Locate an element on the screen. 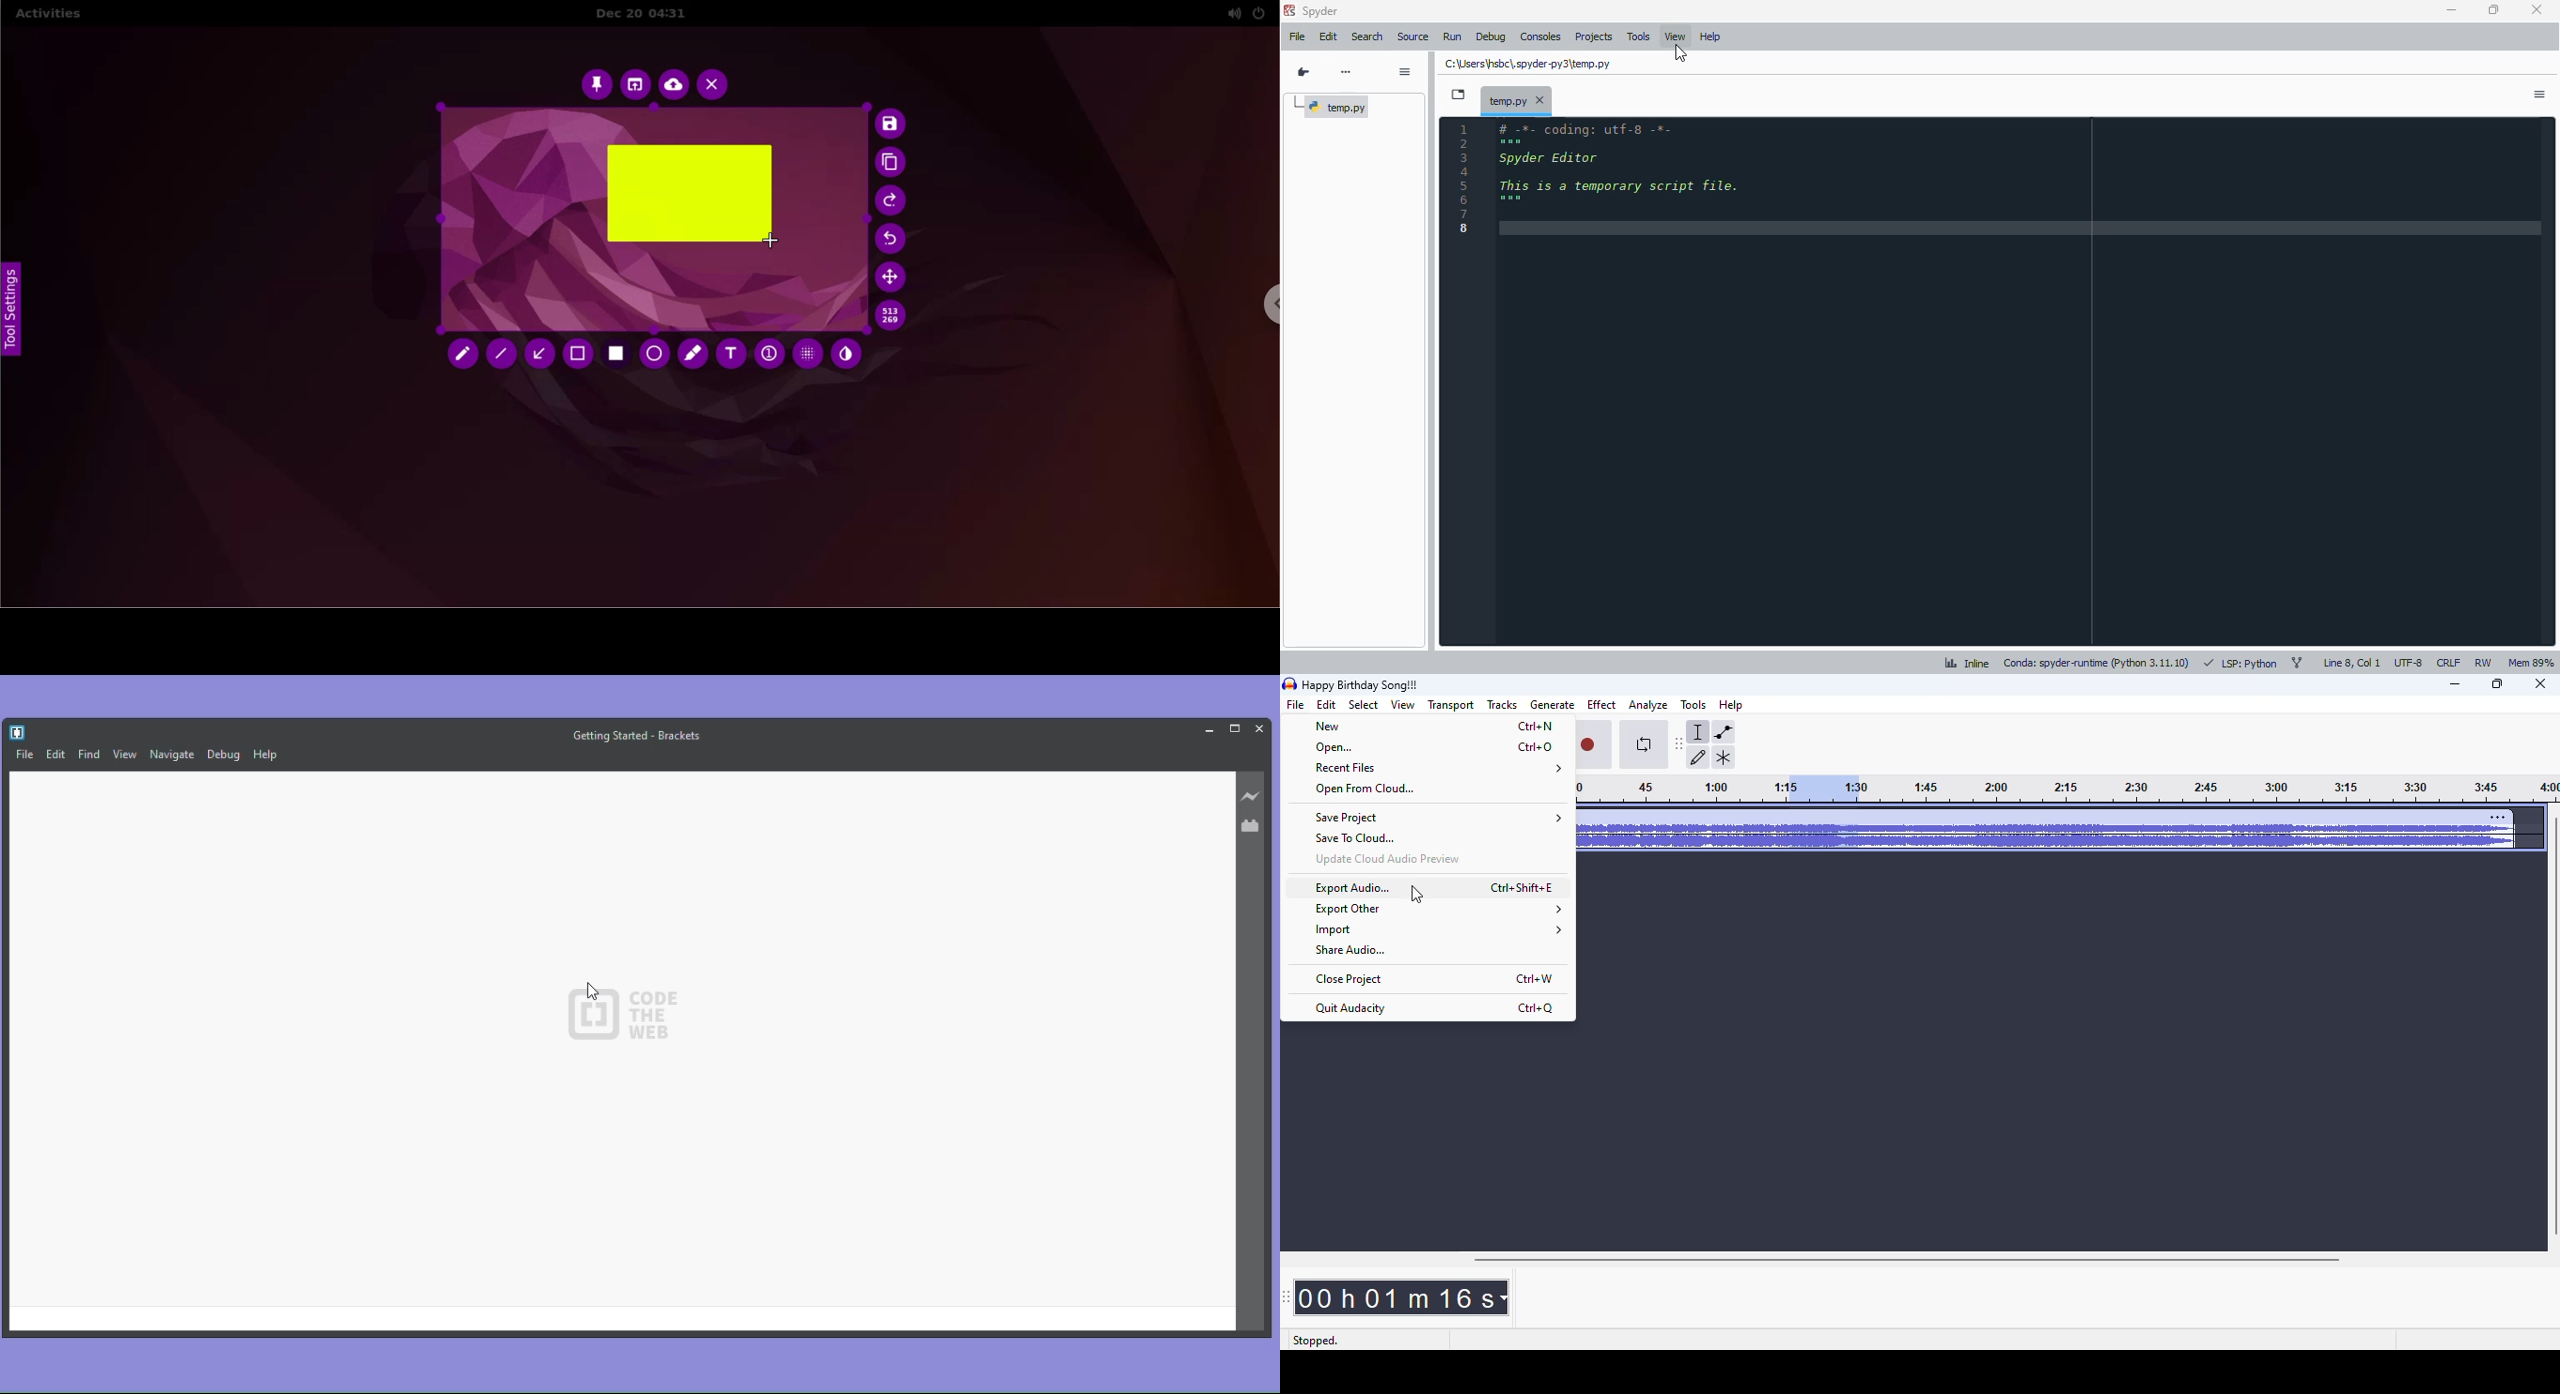  tool settings is located at coordinates (13, 315).